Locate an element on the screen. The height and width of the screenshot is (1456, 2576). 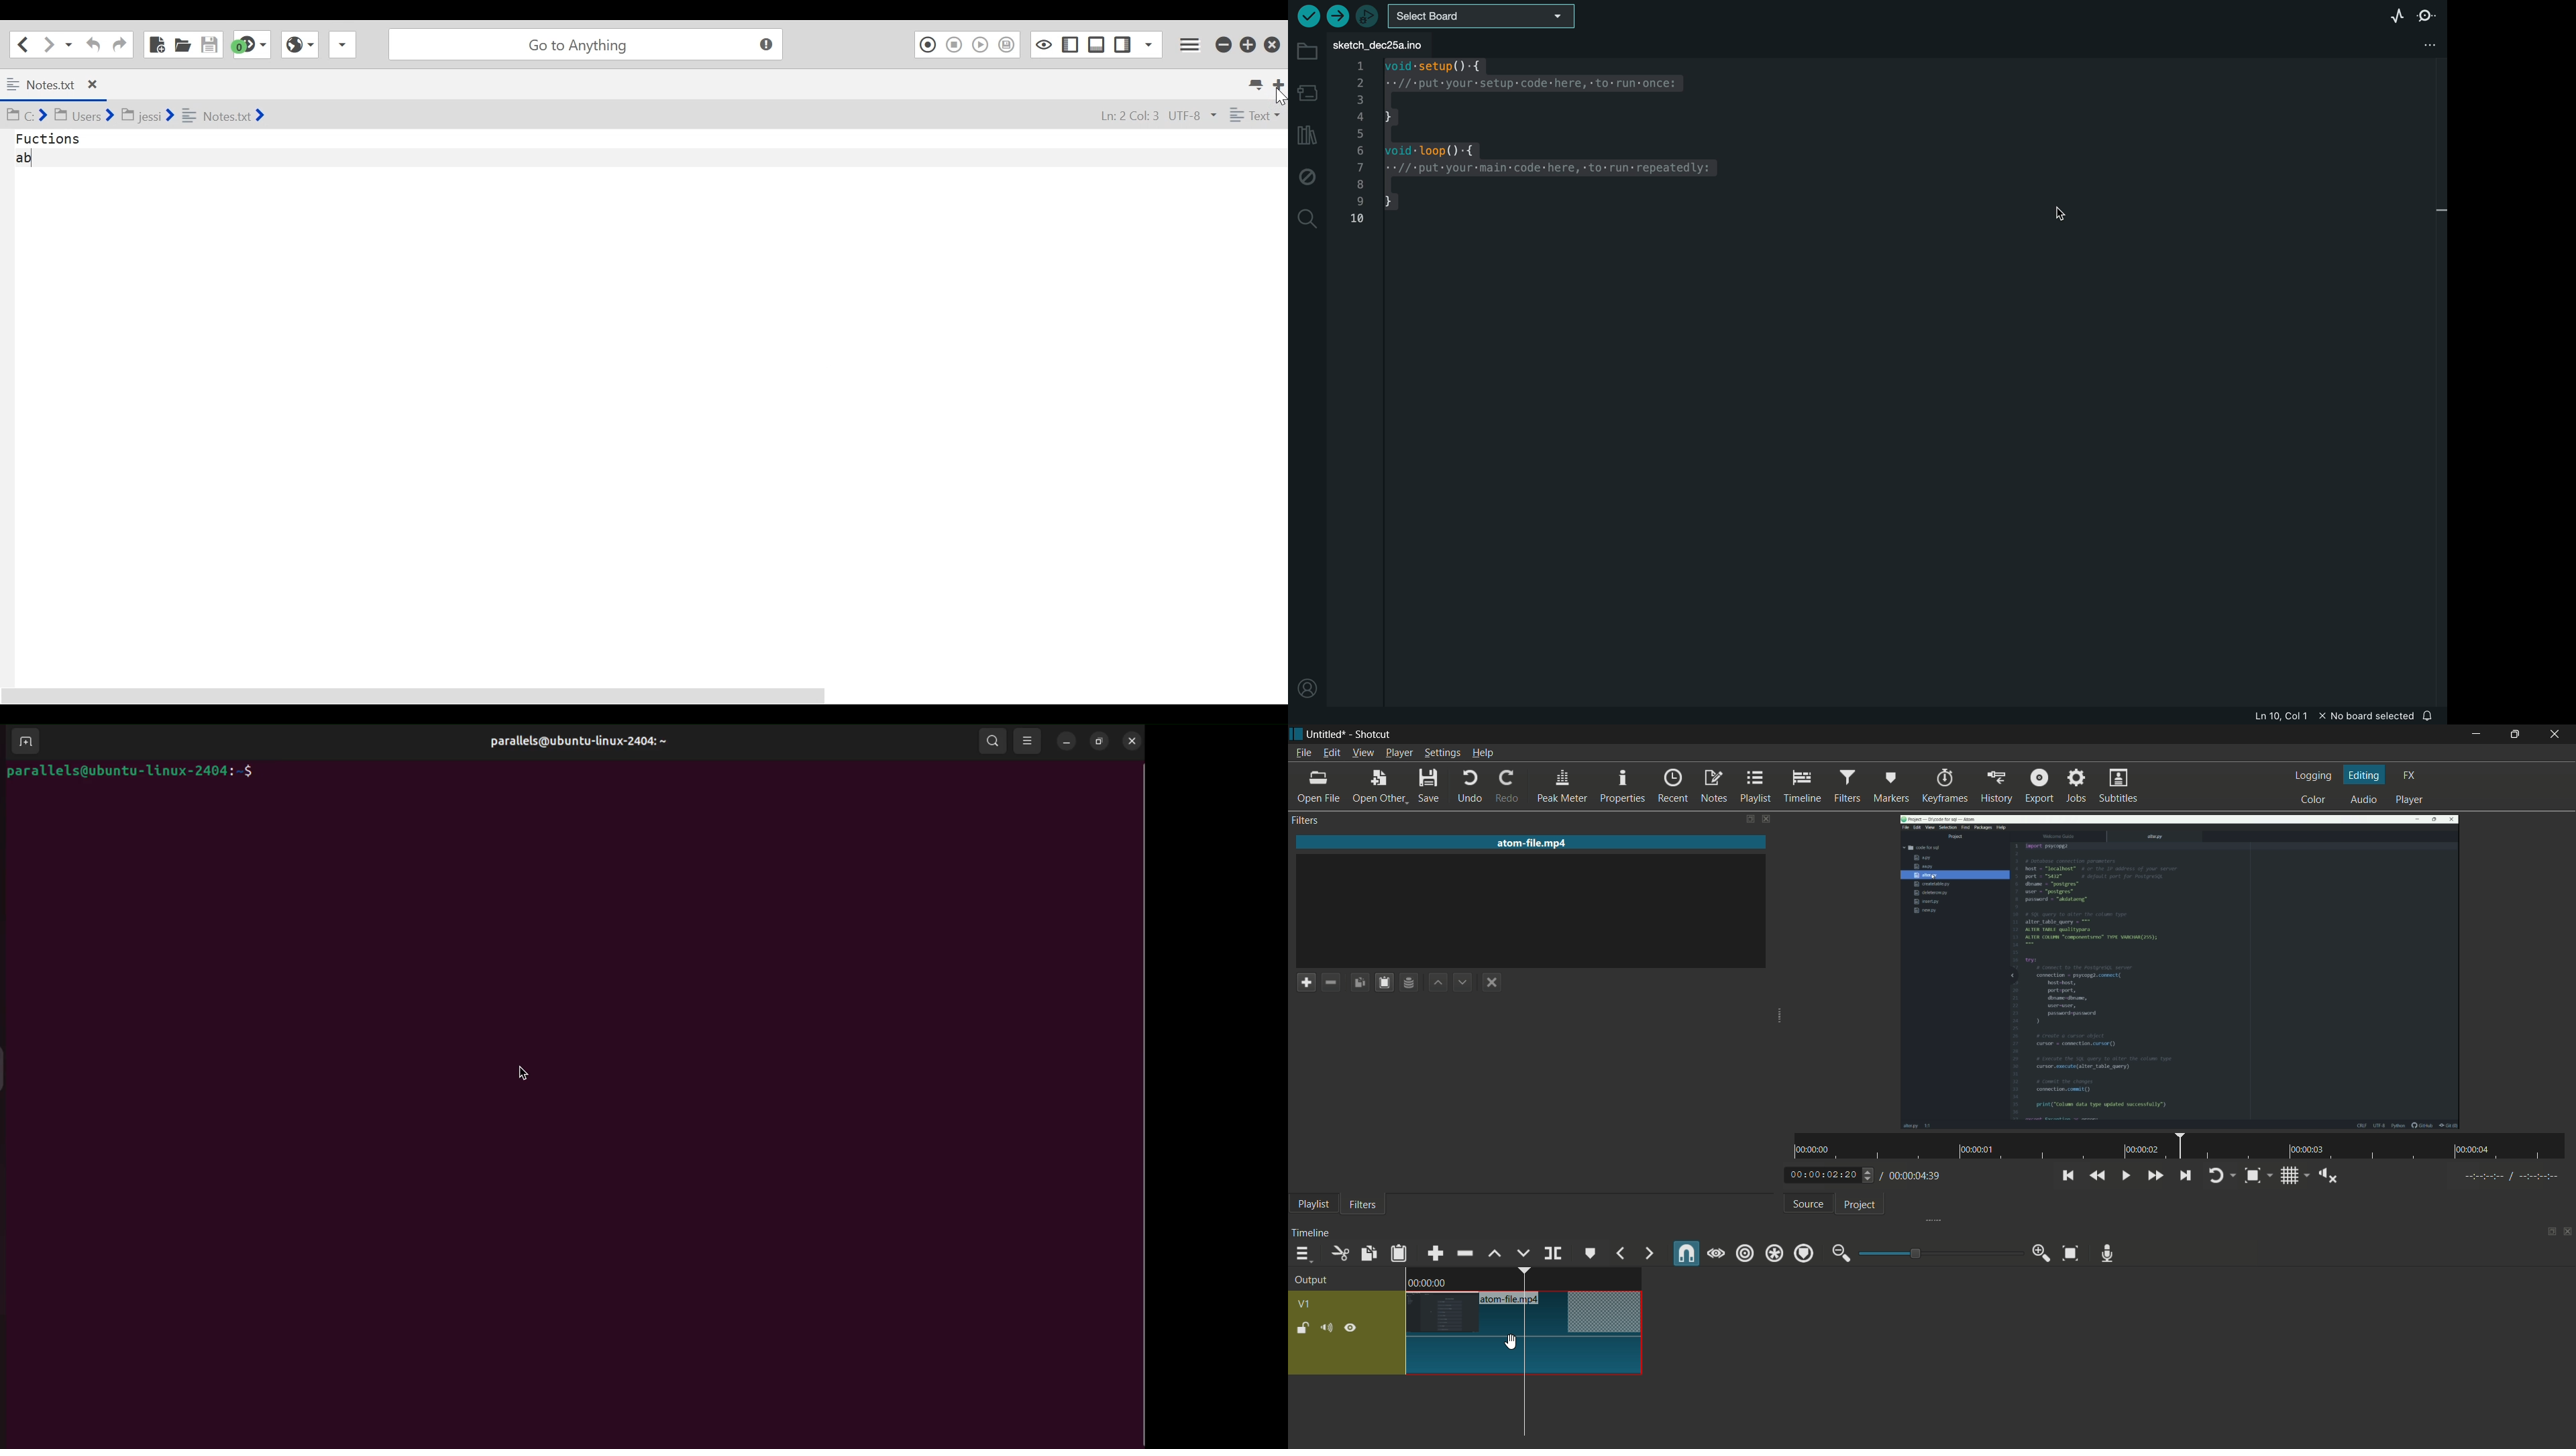
create or edit marker is located at coordinates (1588, 1253).